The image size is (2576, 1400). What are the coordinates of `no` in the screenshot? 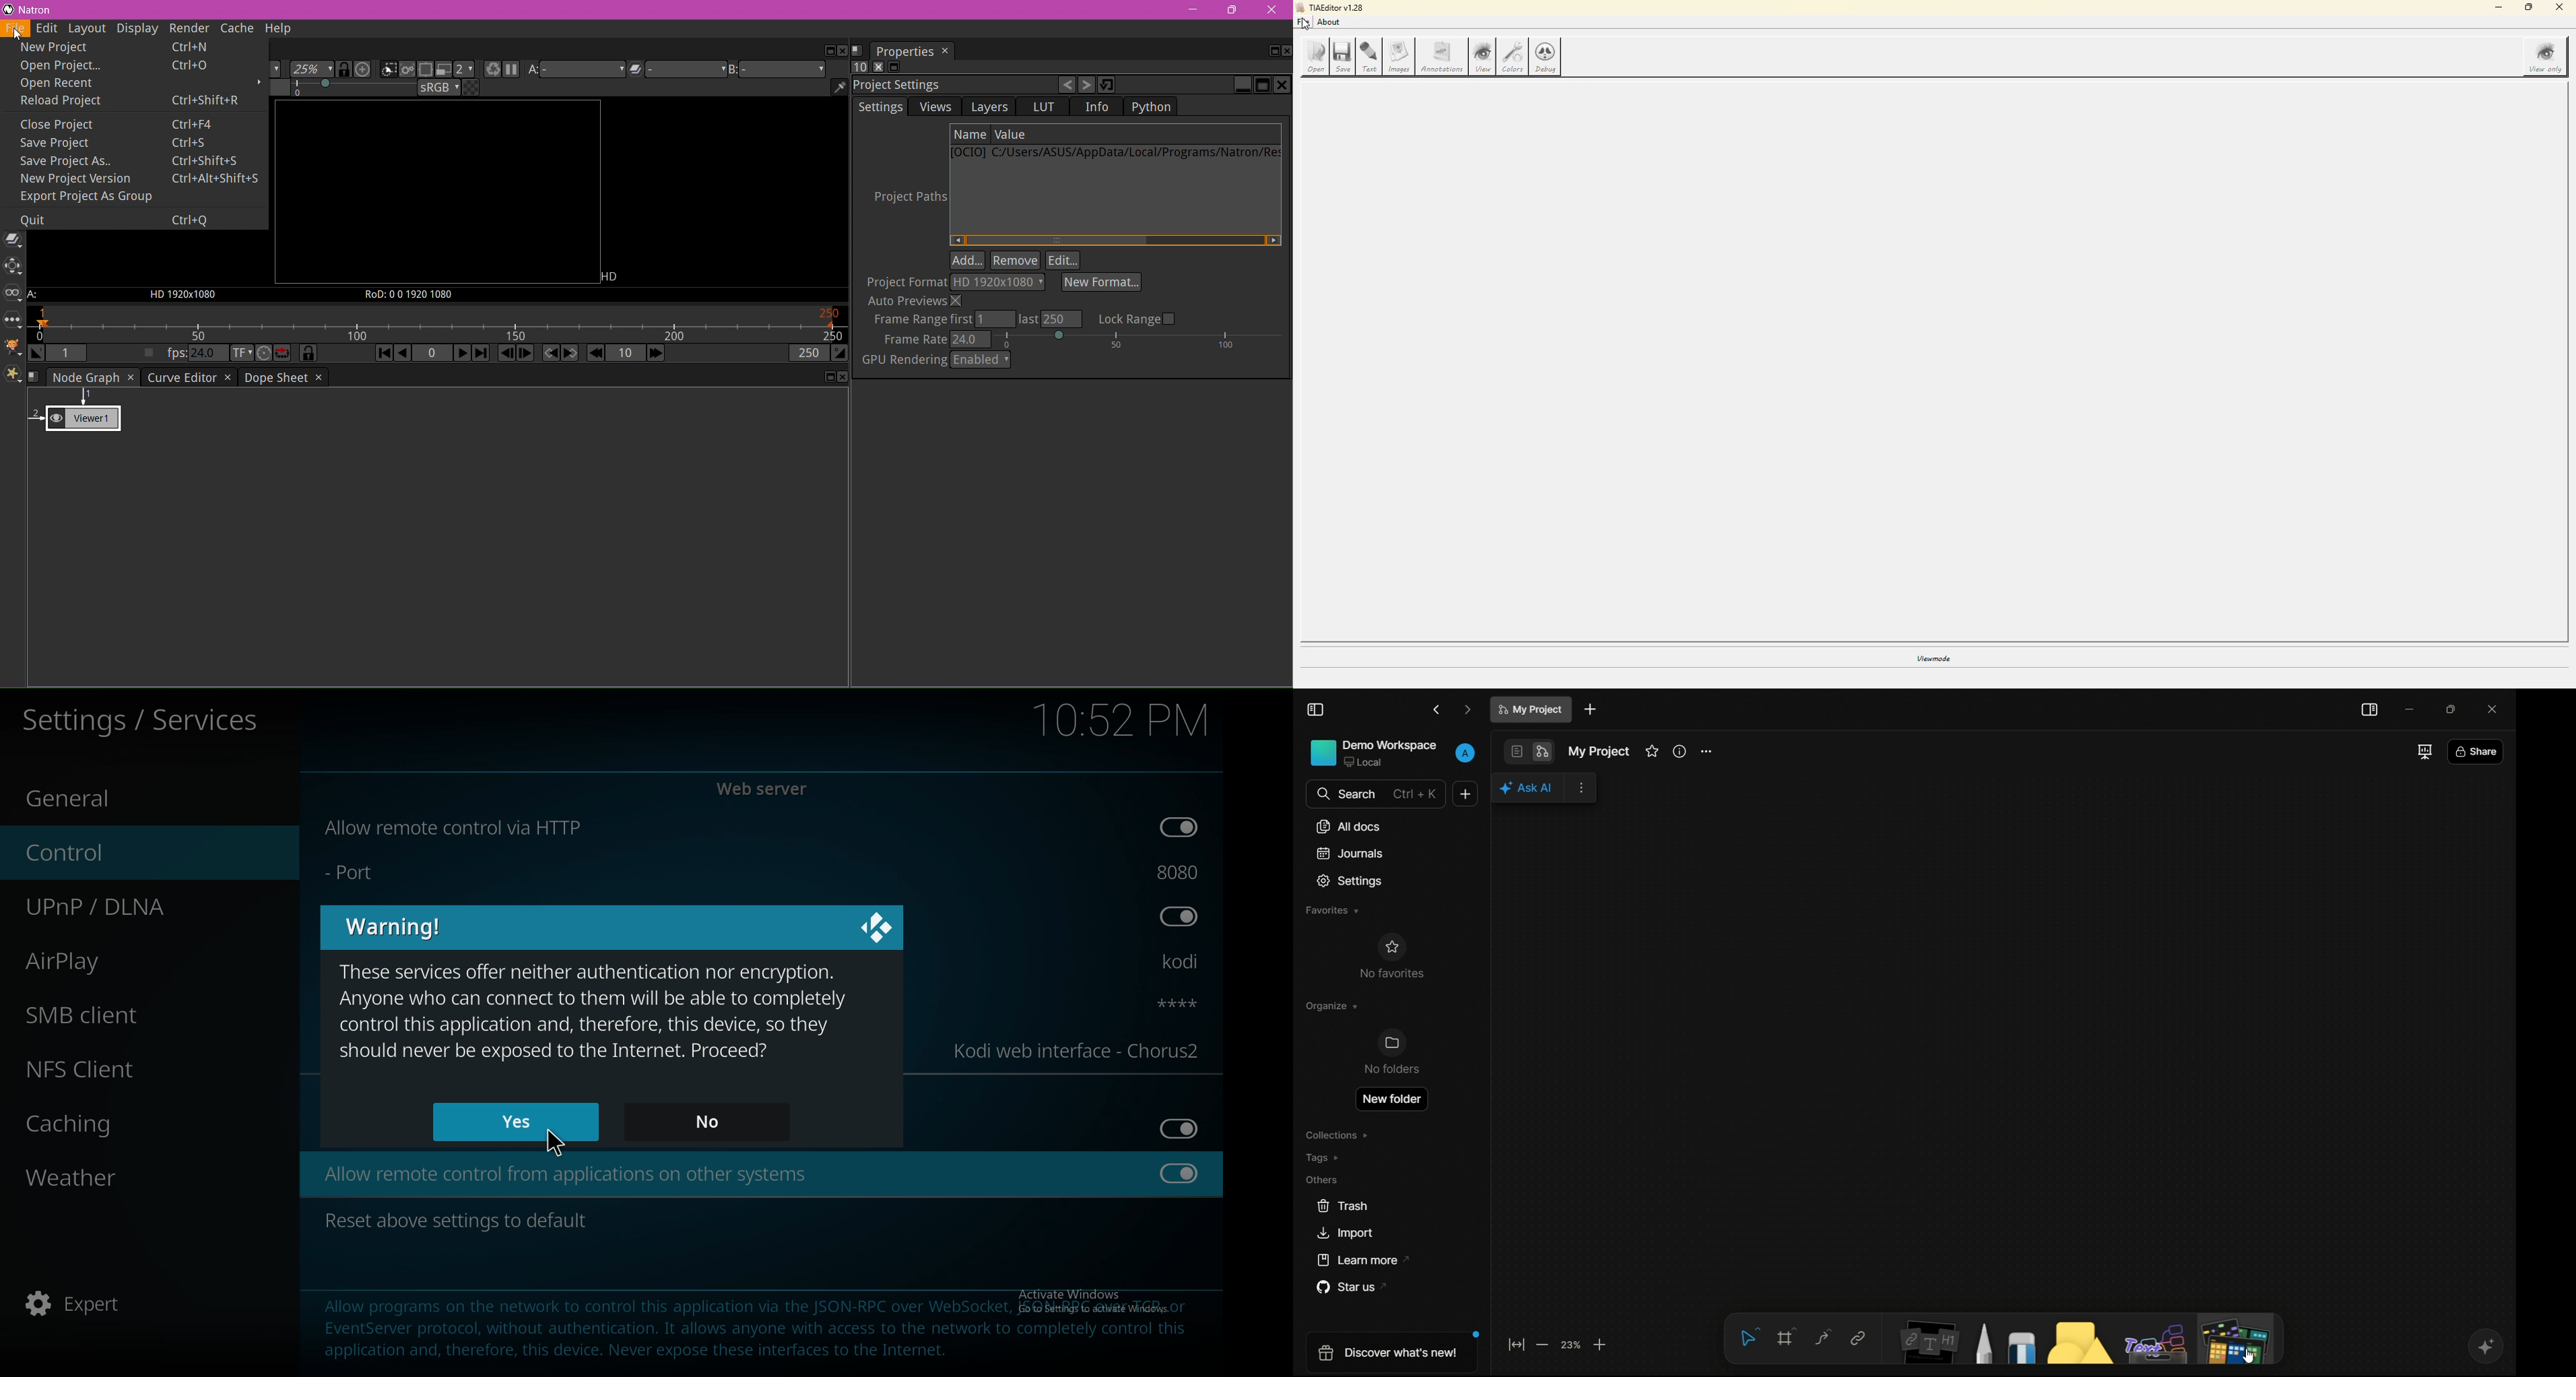 It's located at (712, 1123).